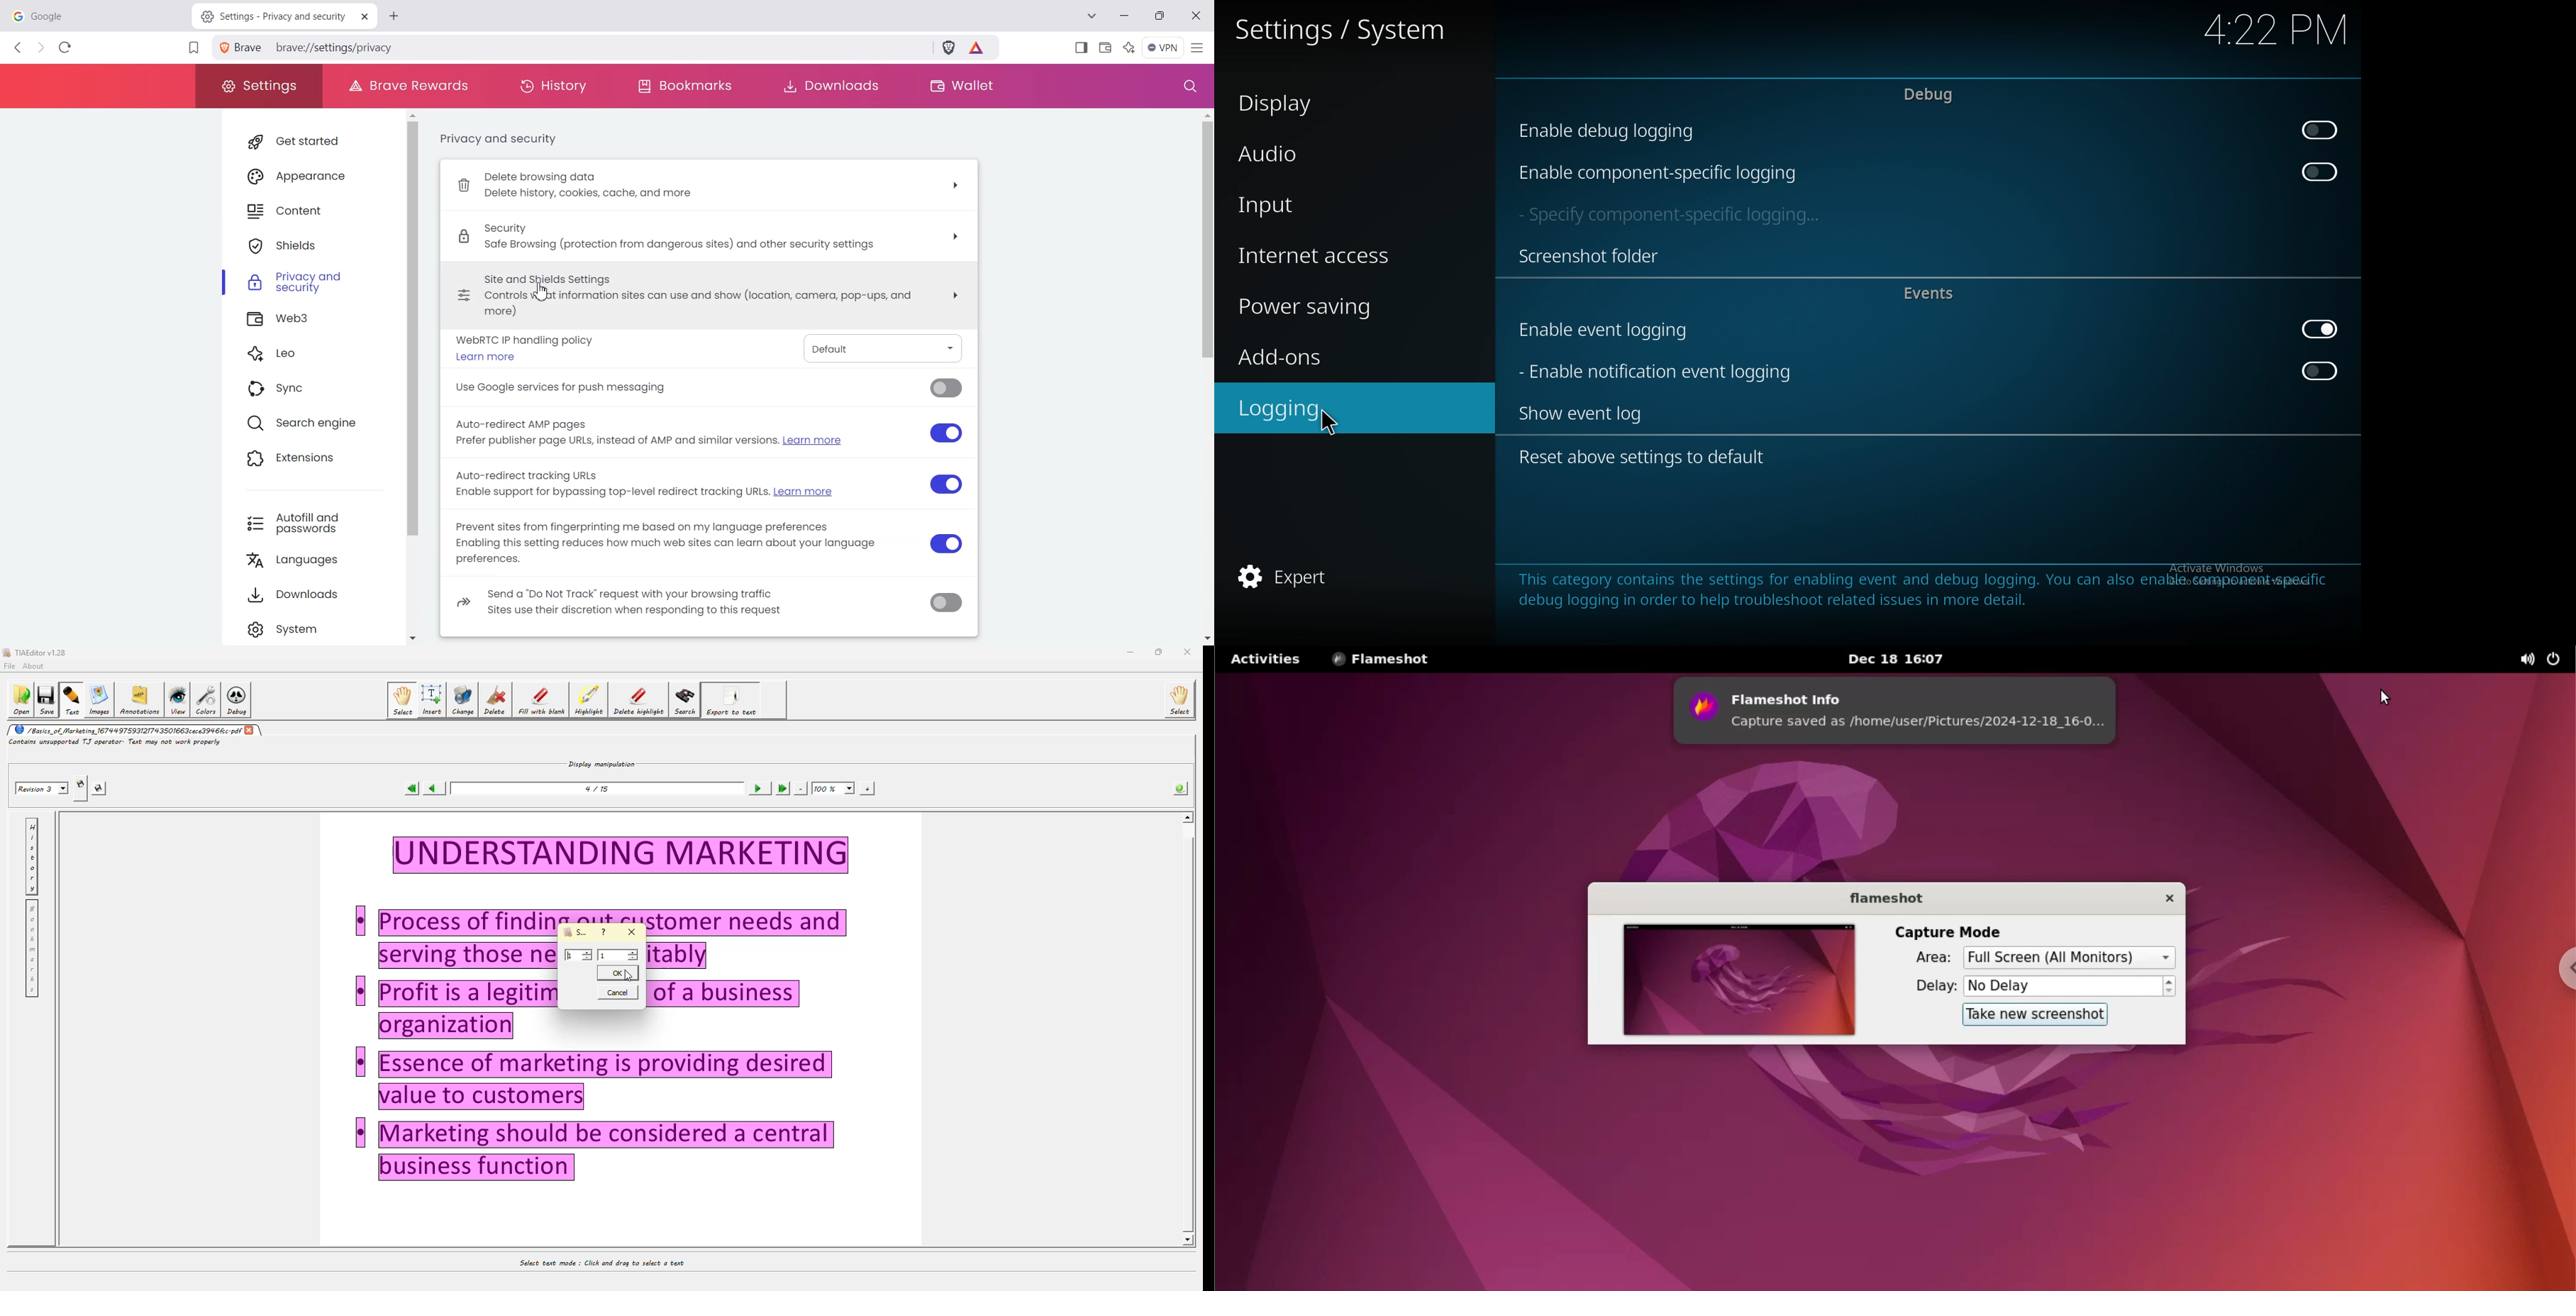 The width and height of the screenshot is (2576, 1316). Describe the element at coordinates (1334, 102) in the screenshot. I see `display` at that location.